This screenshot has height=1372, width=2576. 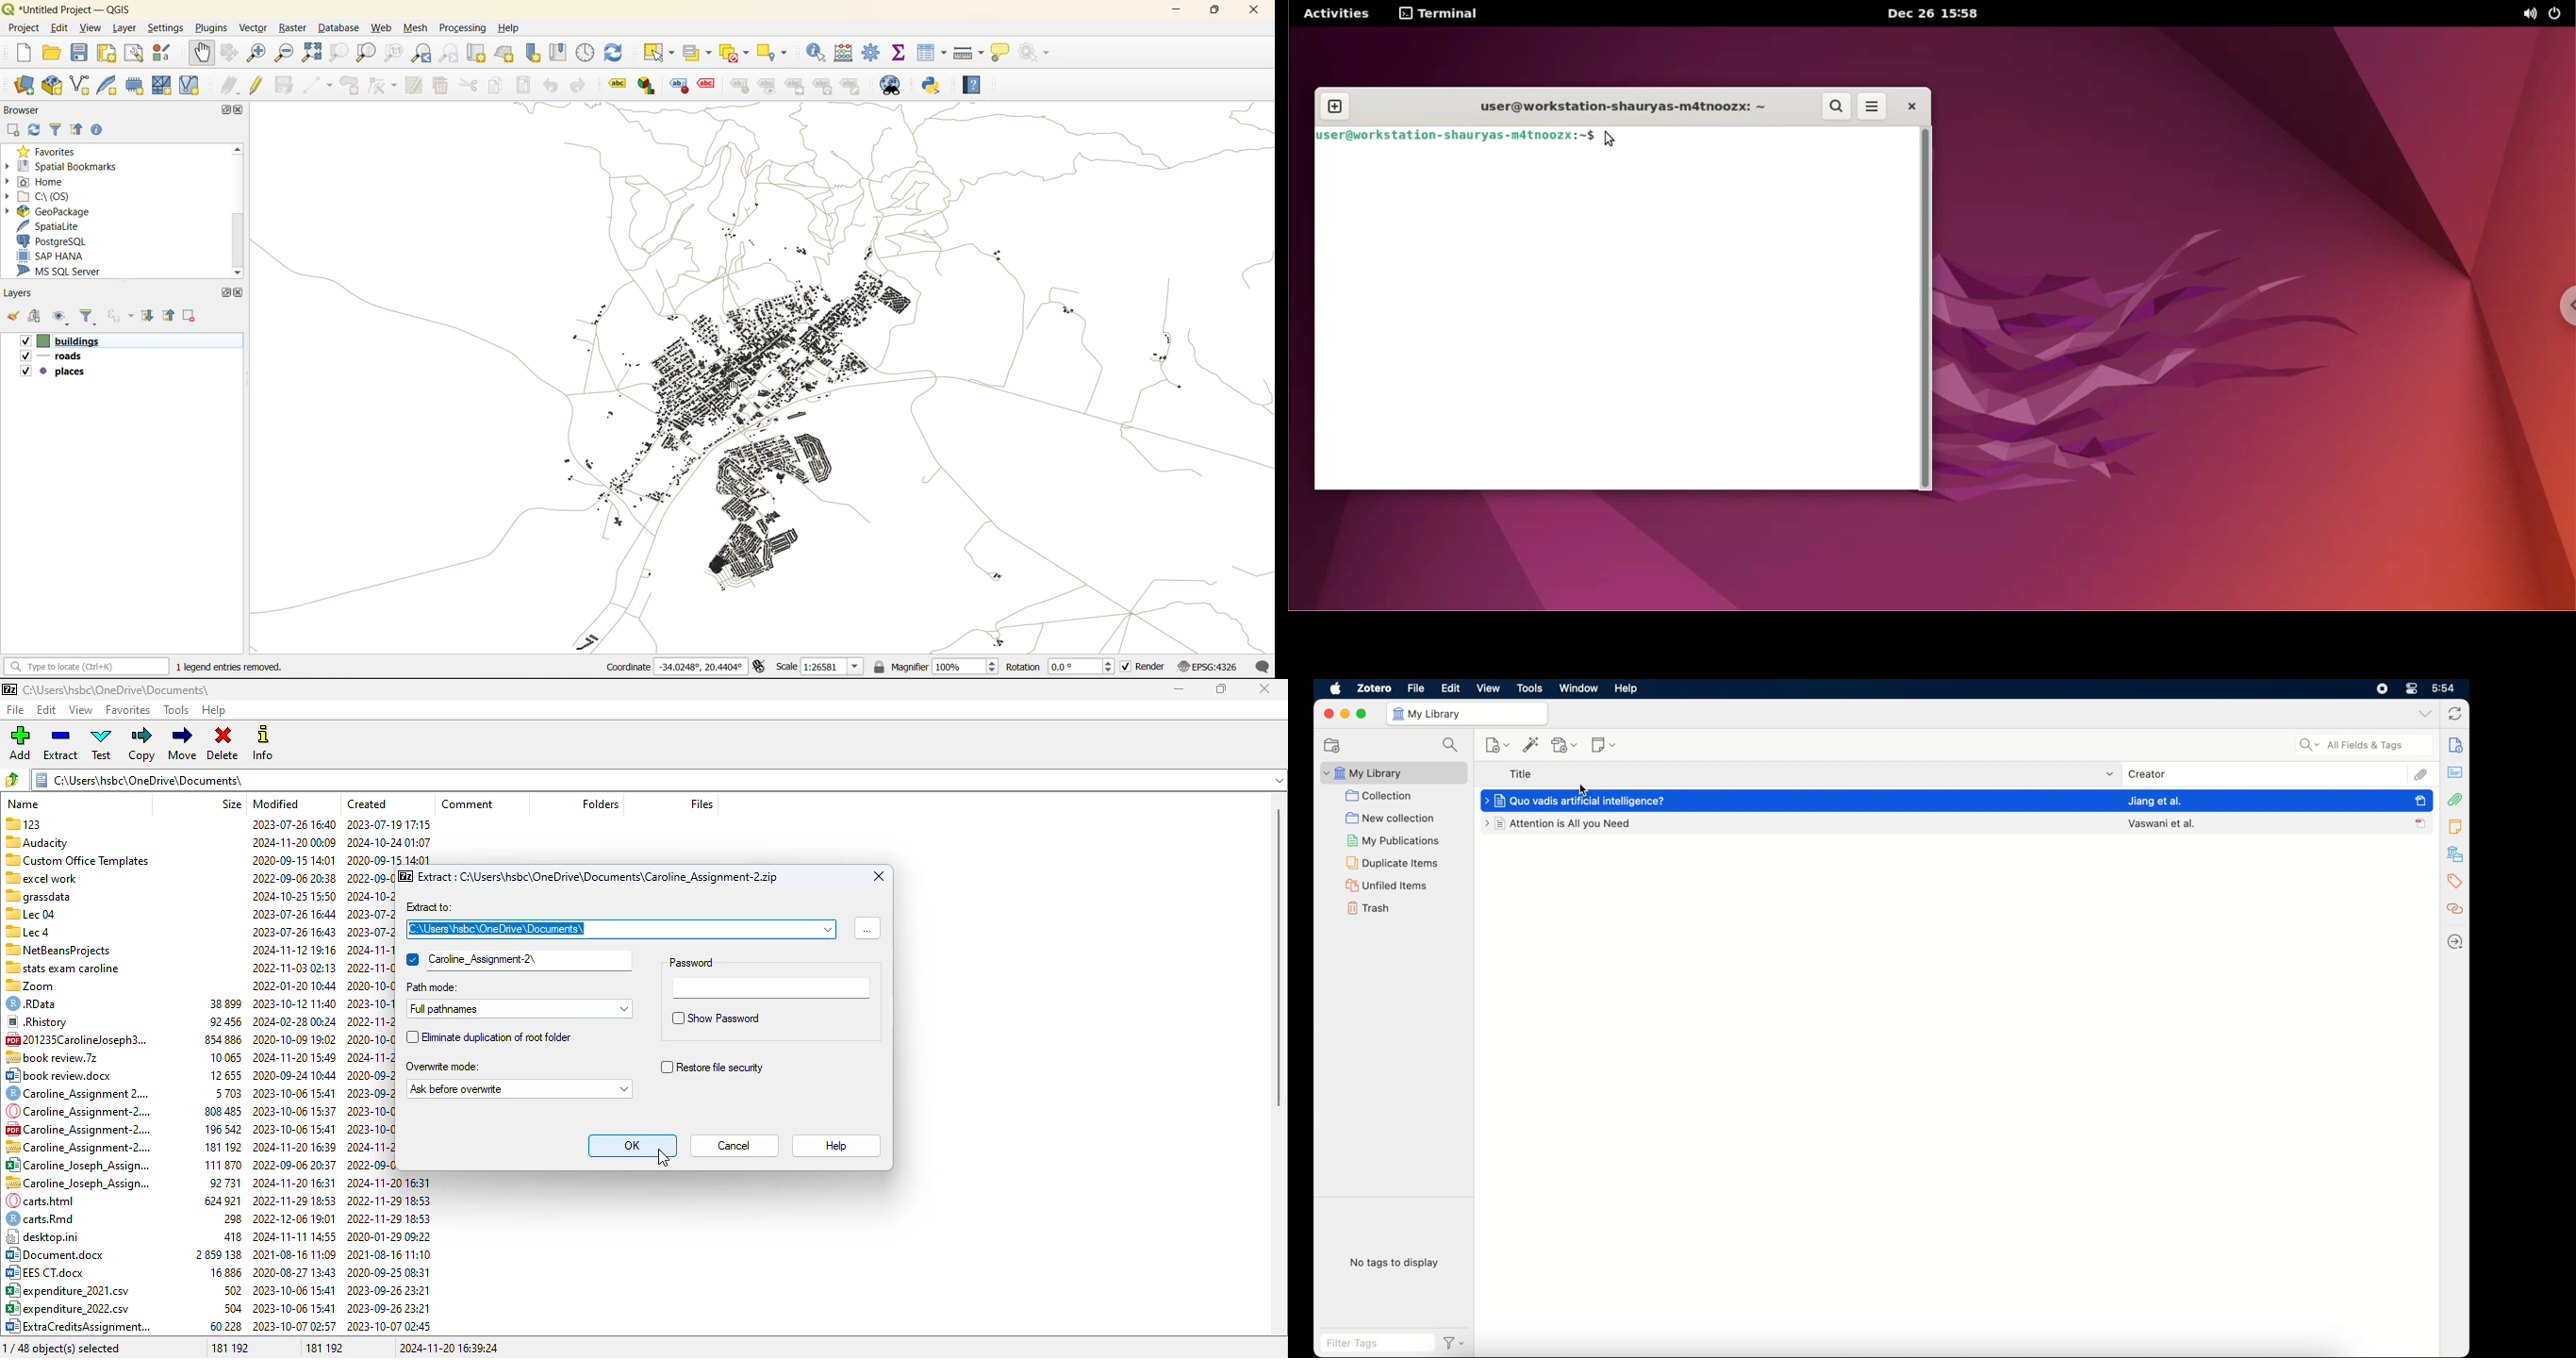 What do you see at coordinates (2533, 13) in the screenshot?
I see `sound options` at bounding box center [2533, 13].